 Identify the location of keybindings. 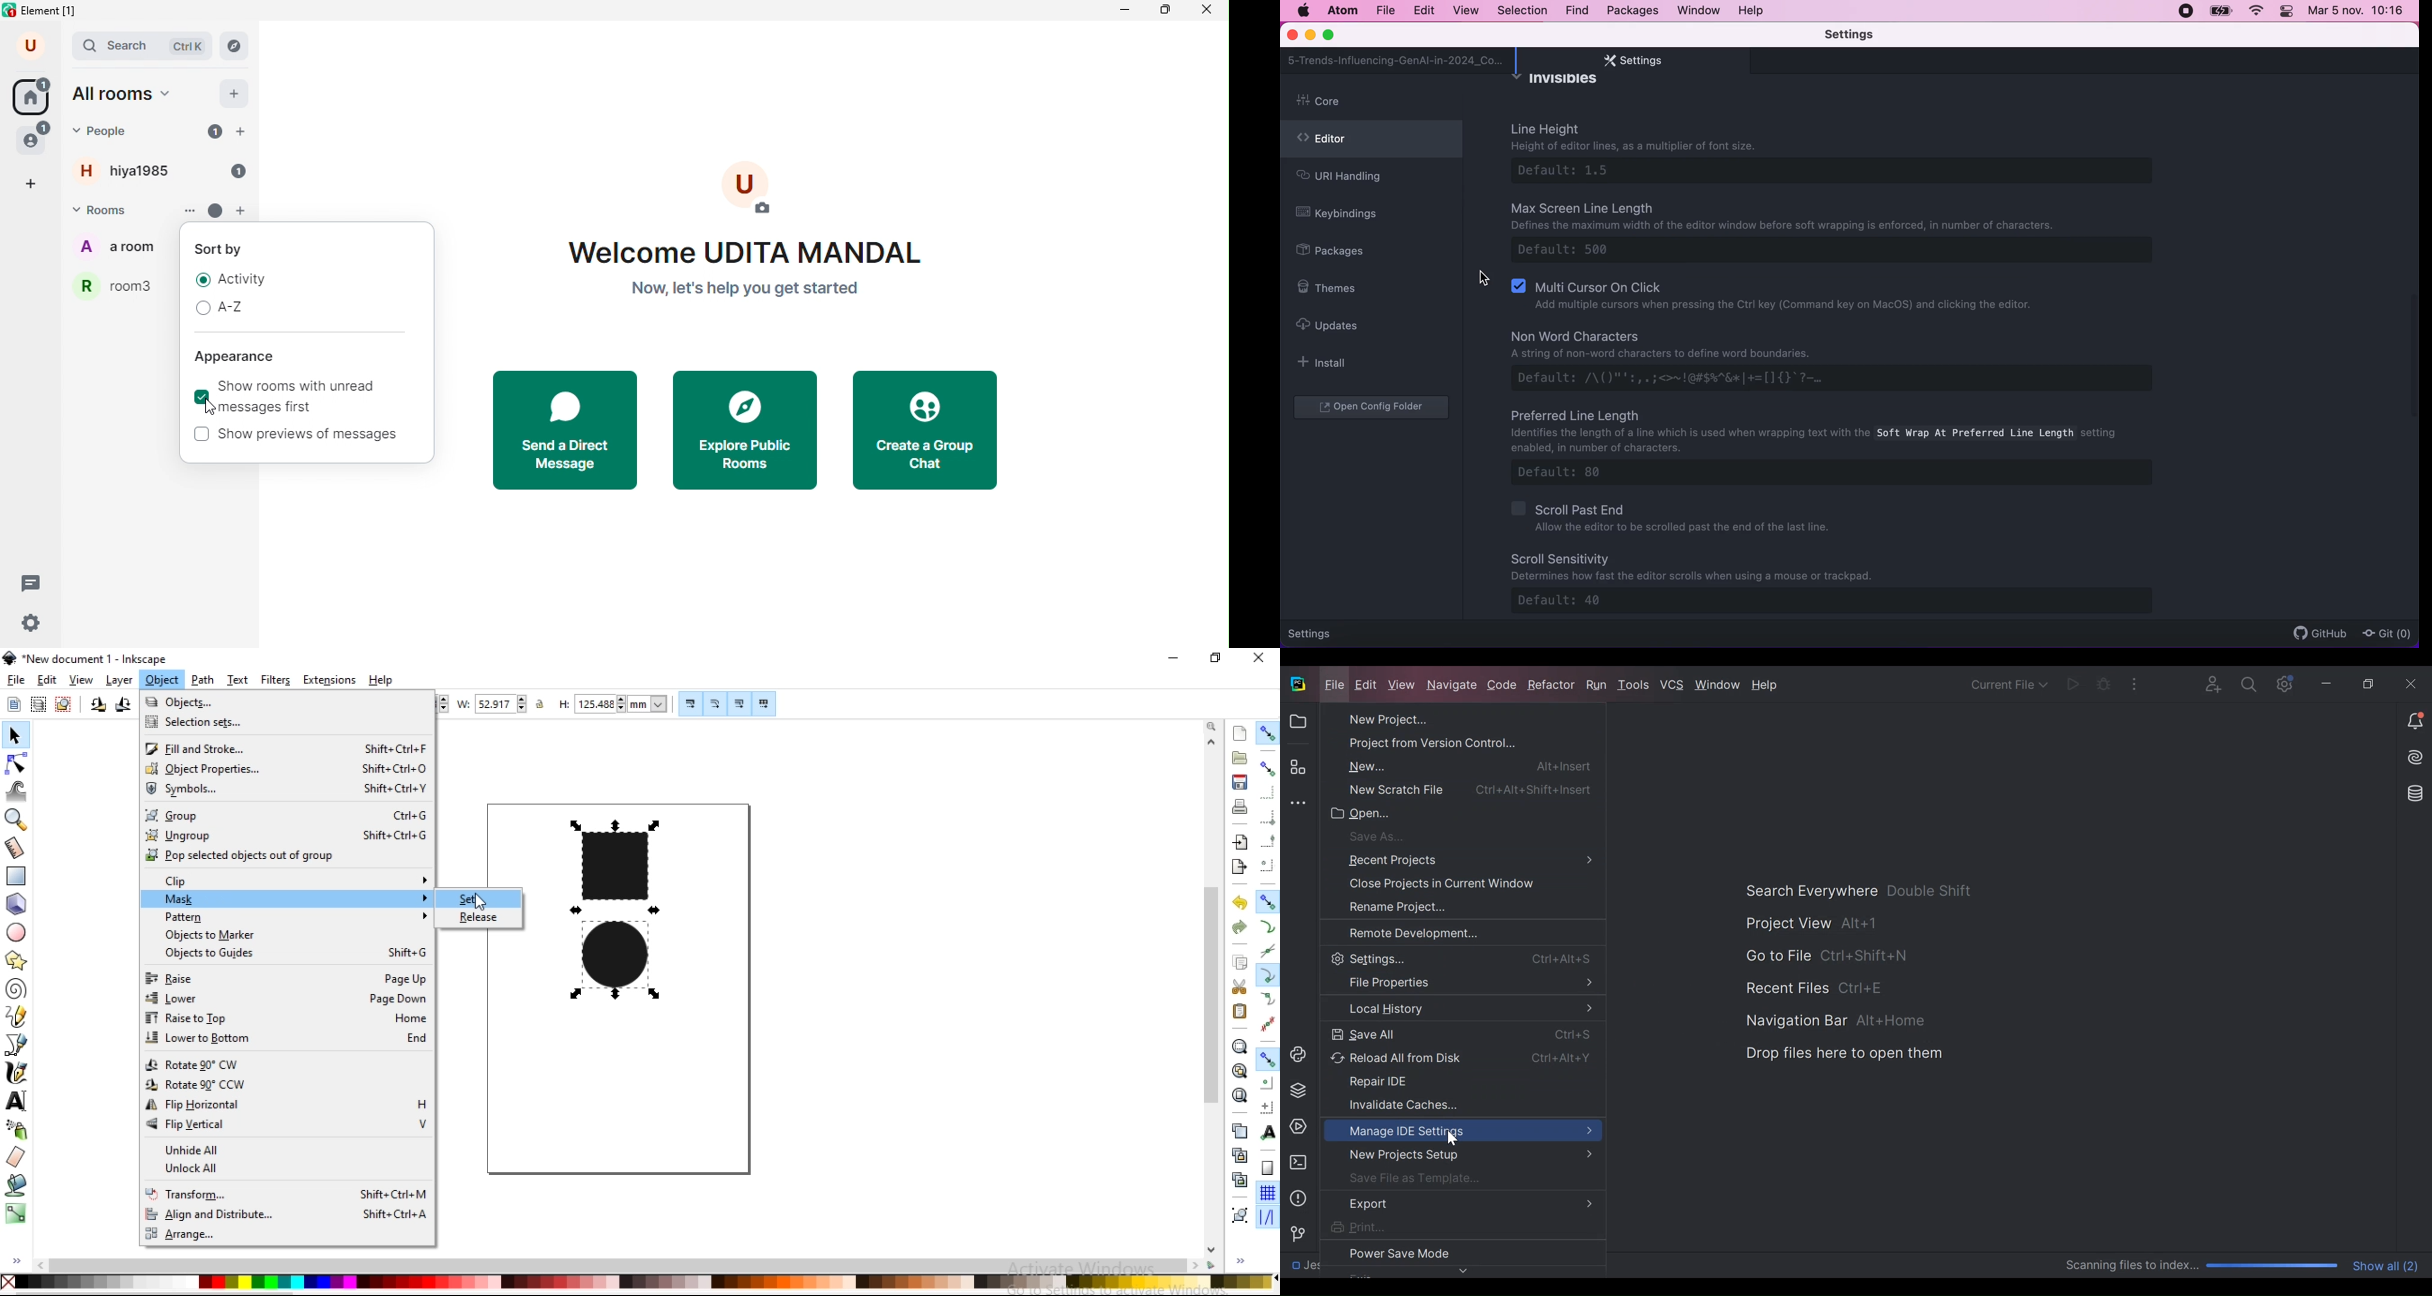
(1343, 215).